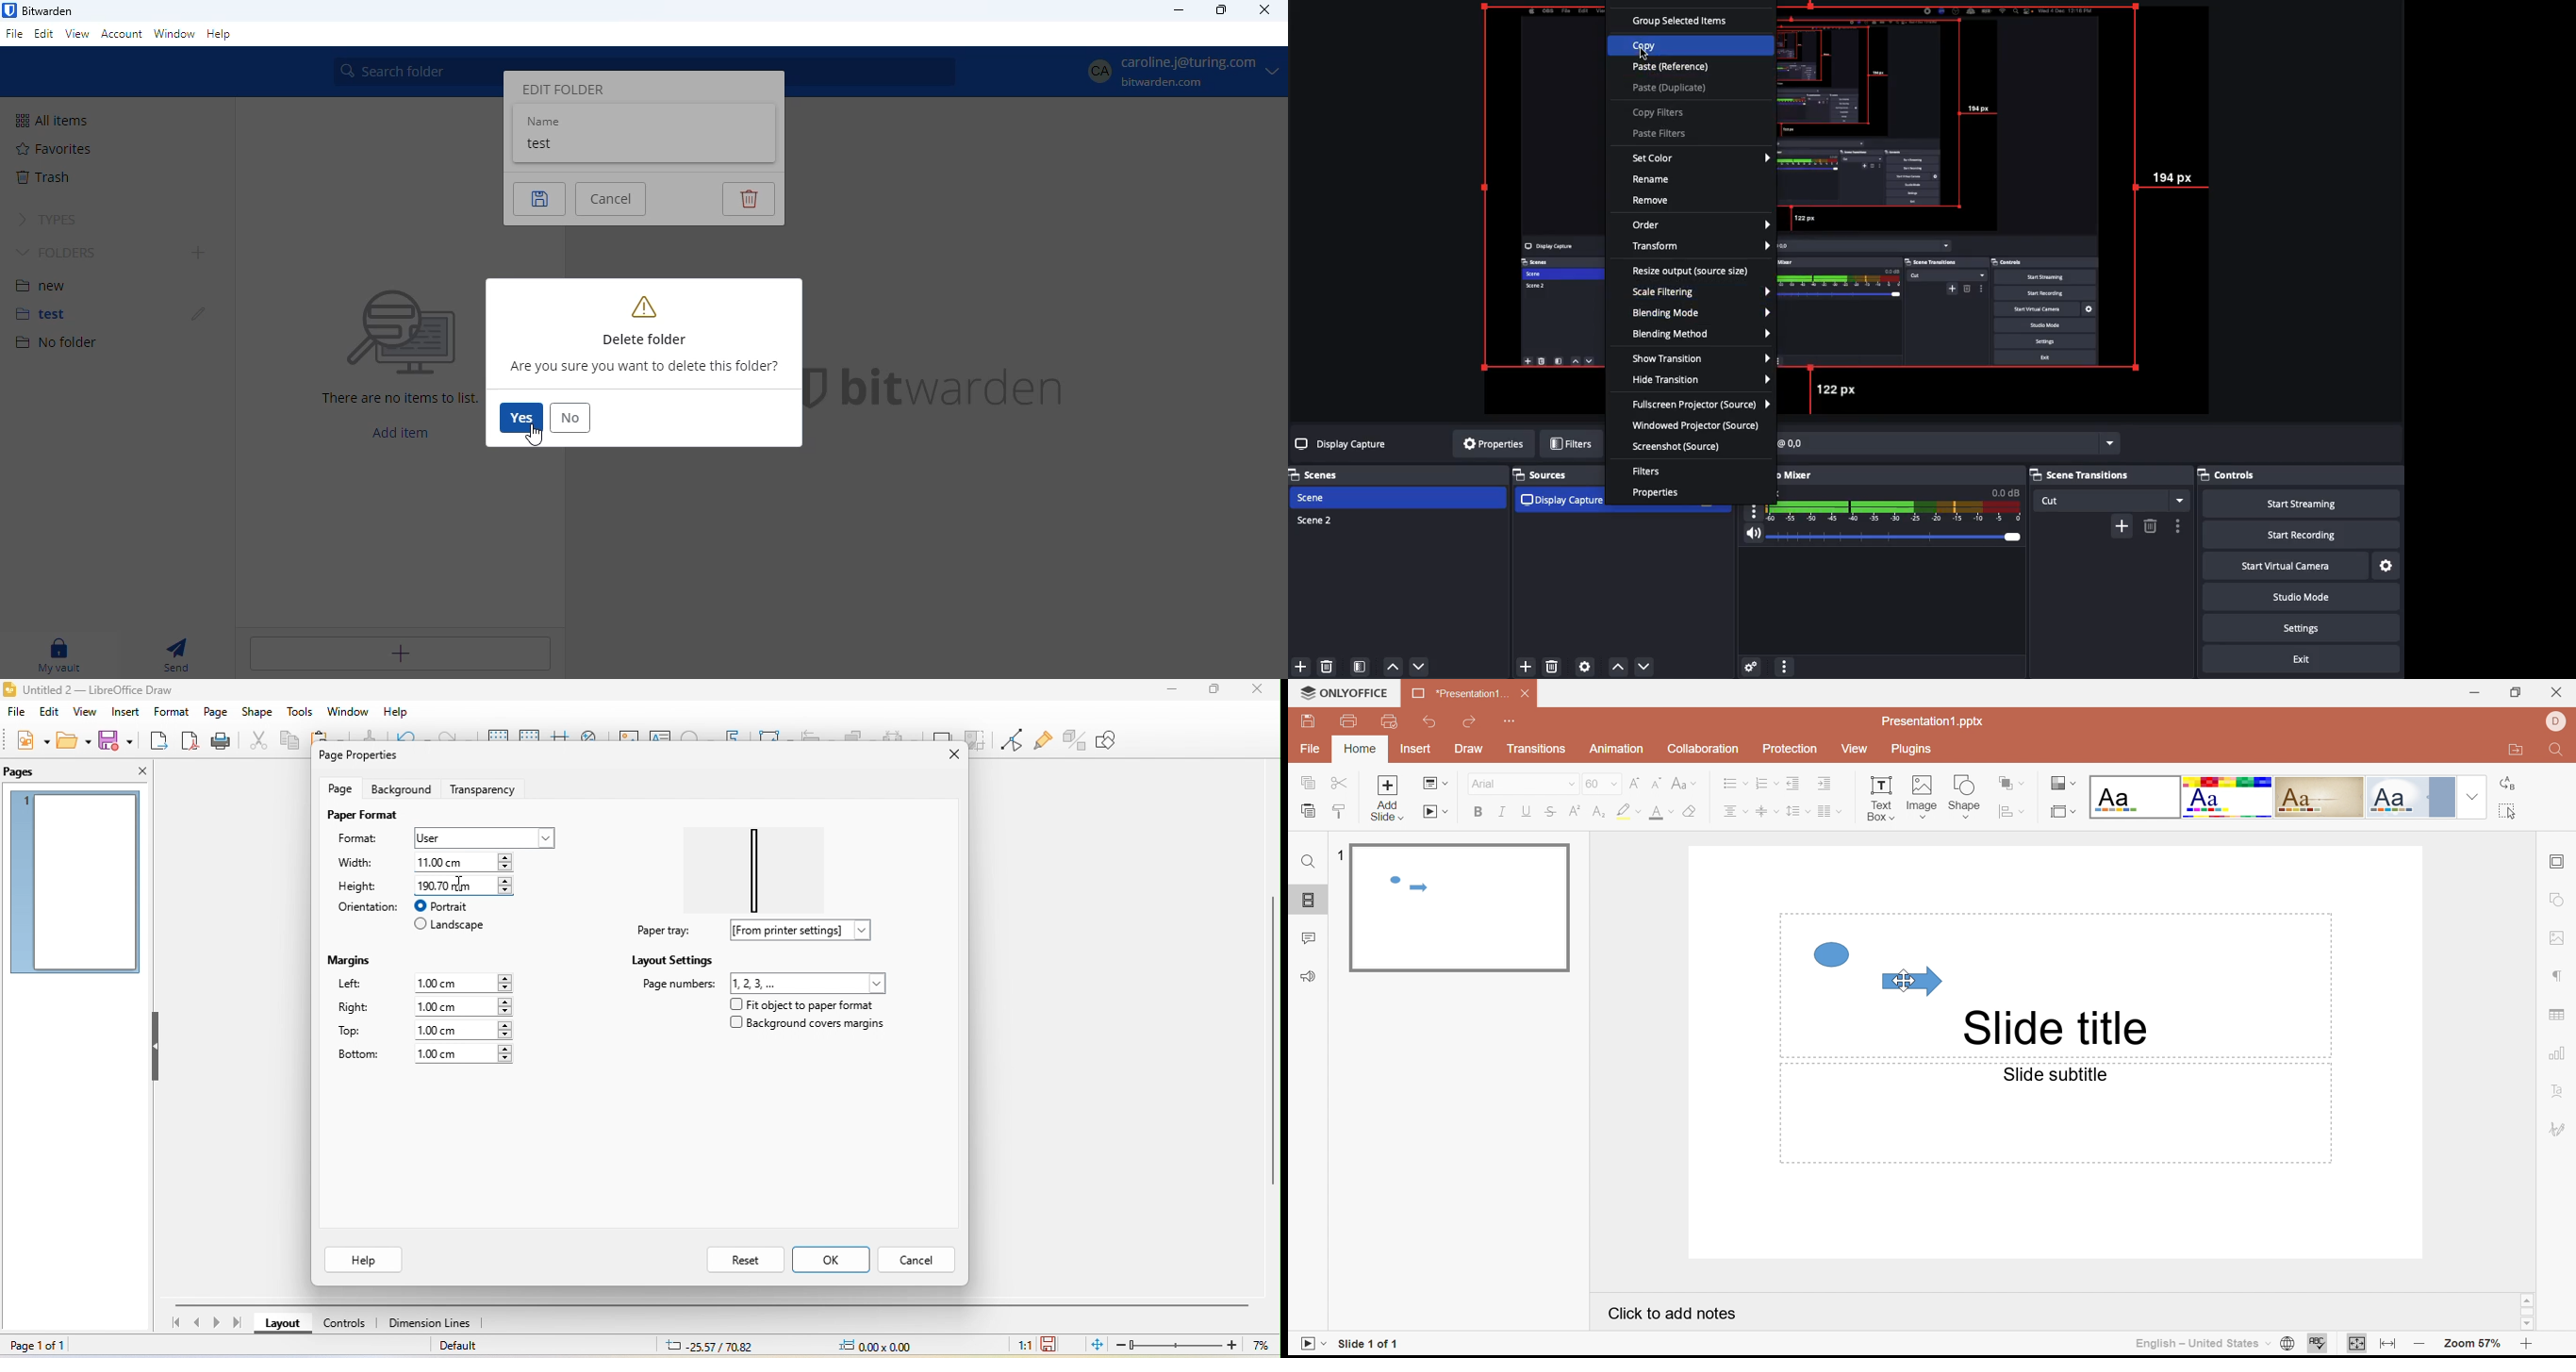 This screenshot has width=2576, height=1372. What do you see at coordinates (2386, 563) in the screenshot?
I see `Settings` at bounding box center [2386, 563].